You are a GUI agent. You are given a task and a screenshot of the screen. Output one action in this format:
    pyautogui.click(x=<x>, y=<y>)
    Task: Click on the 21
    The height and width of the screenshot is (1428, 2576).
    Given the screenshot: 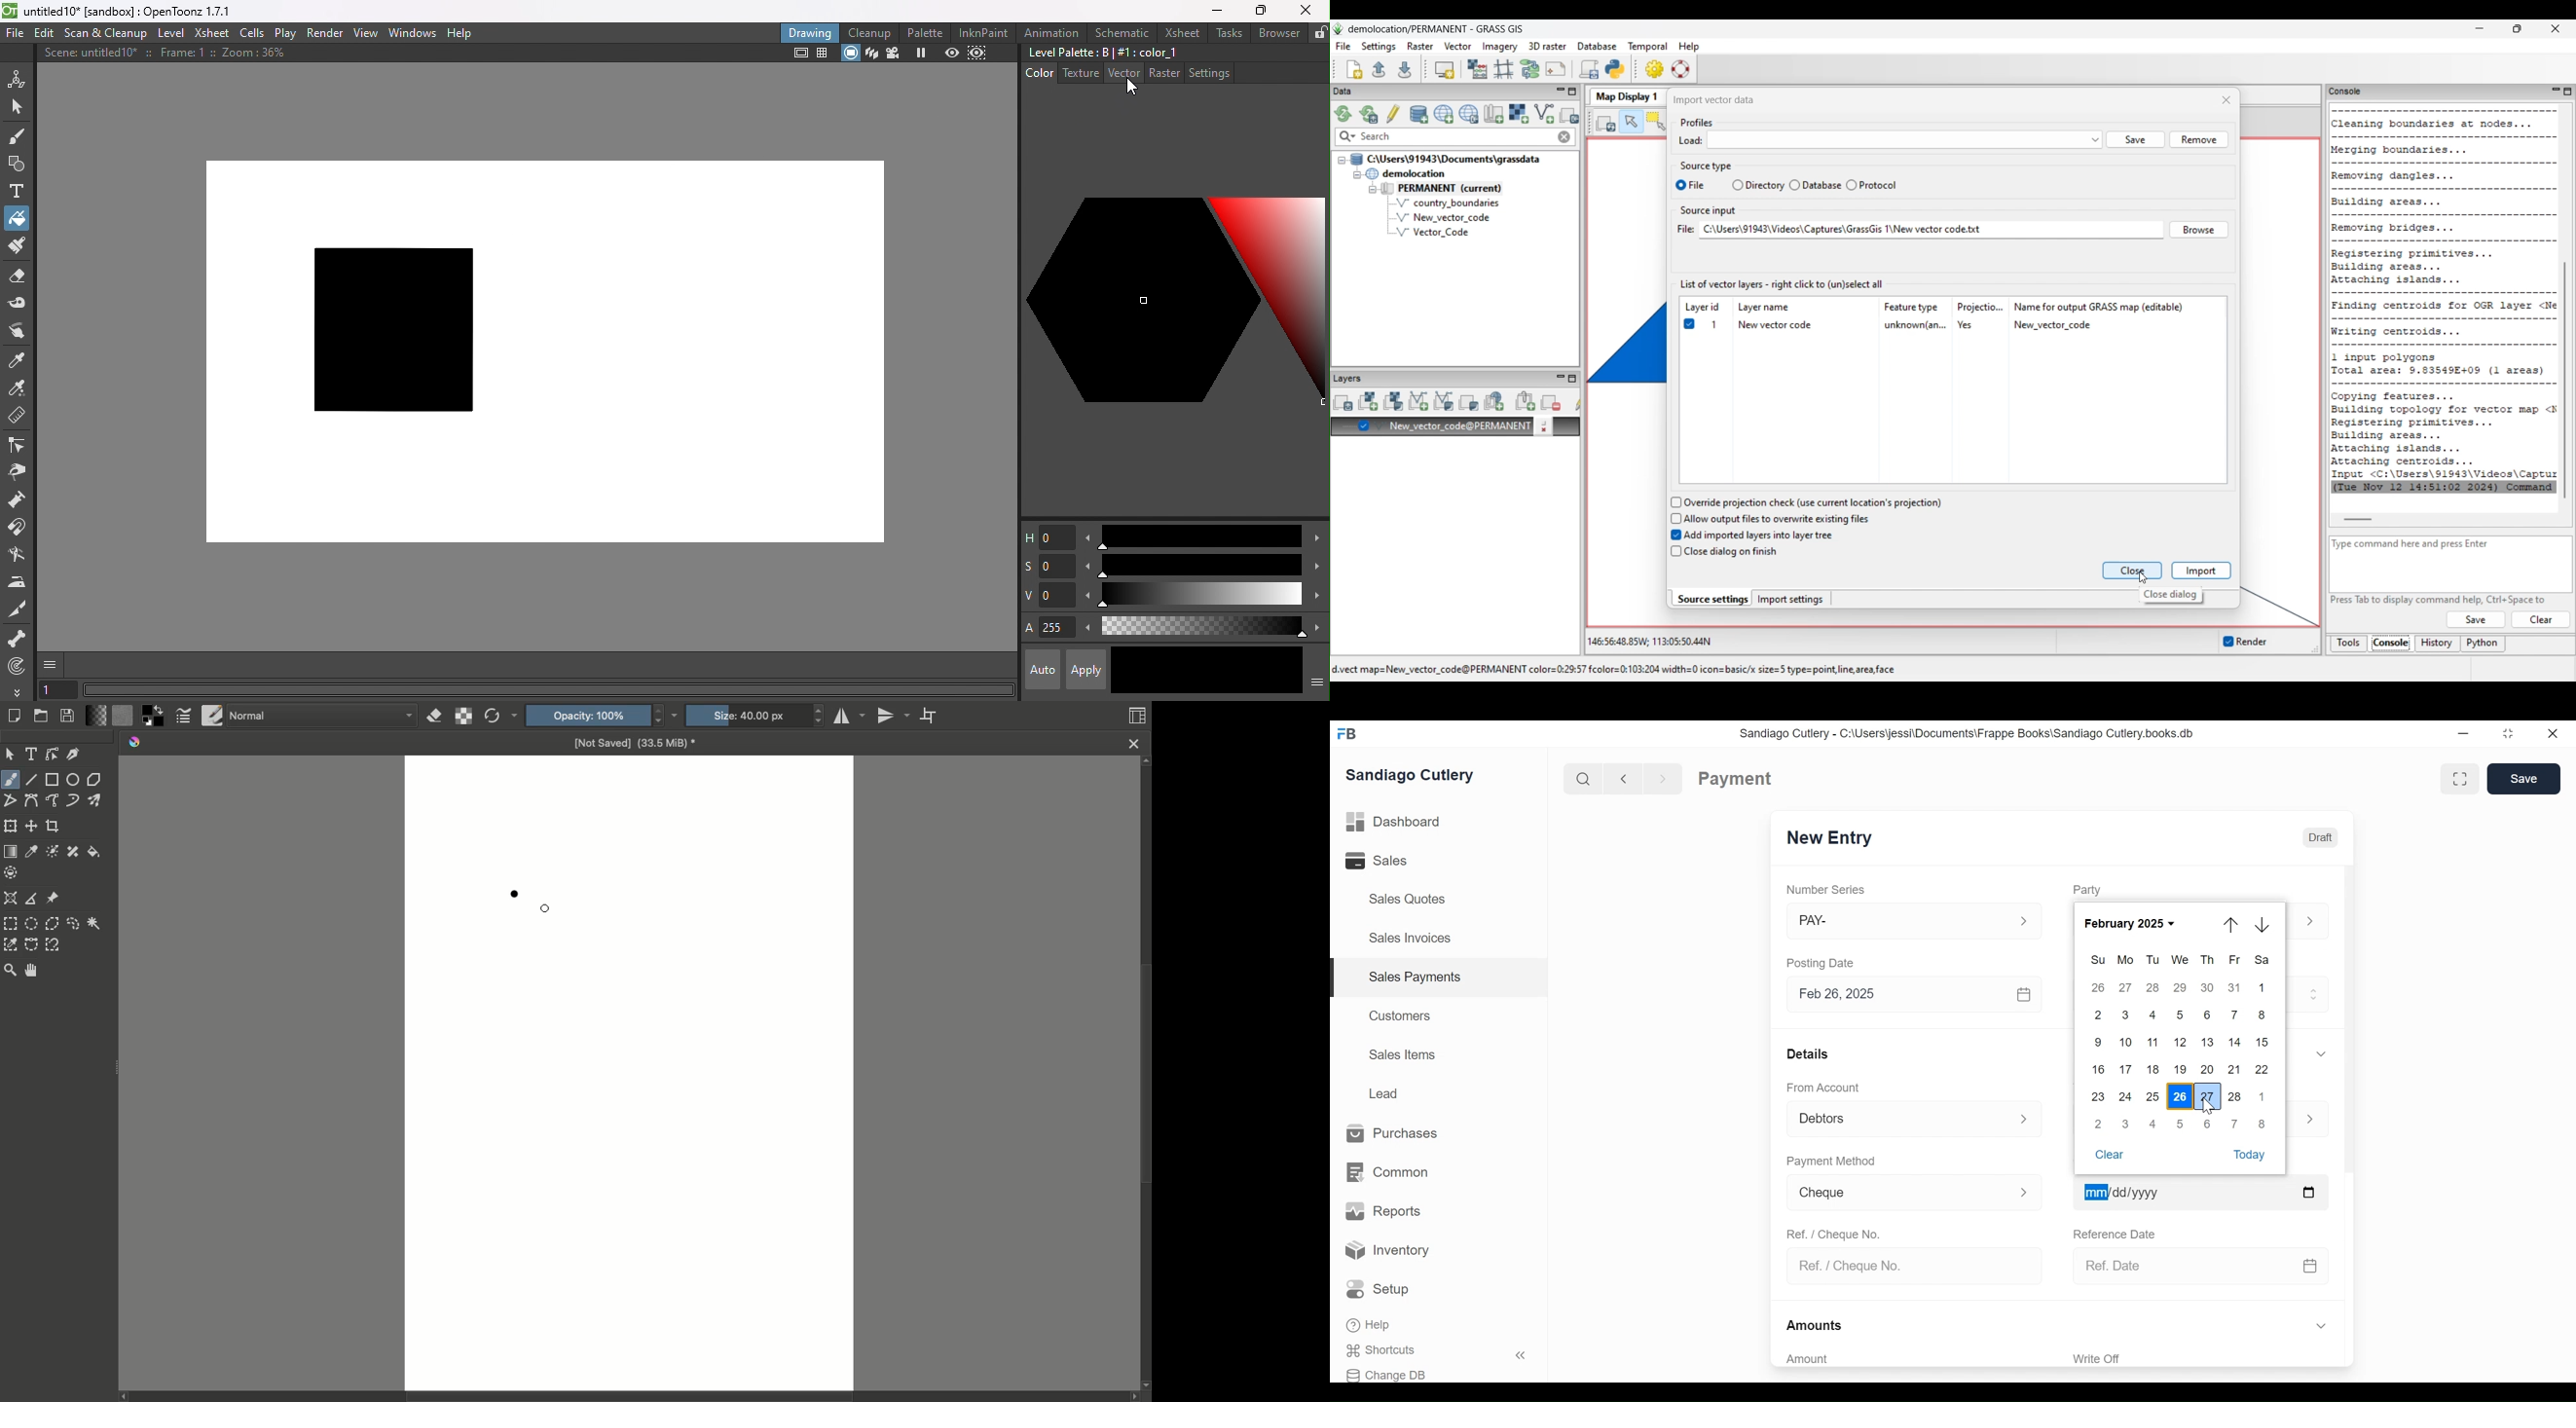 What is the action you would take?
    pyautogui.click(x=2235, y=1069)
    